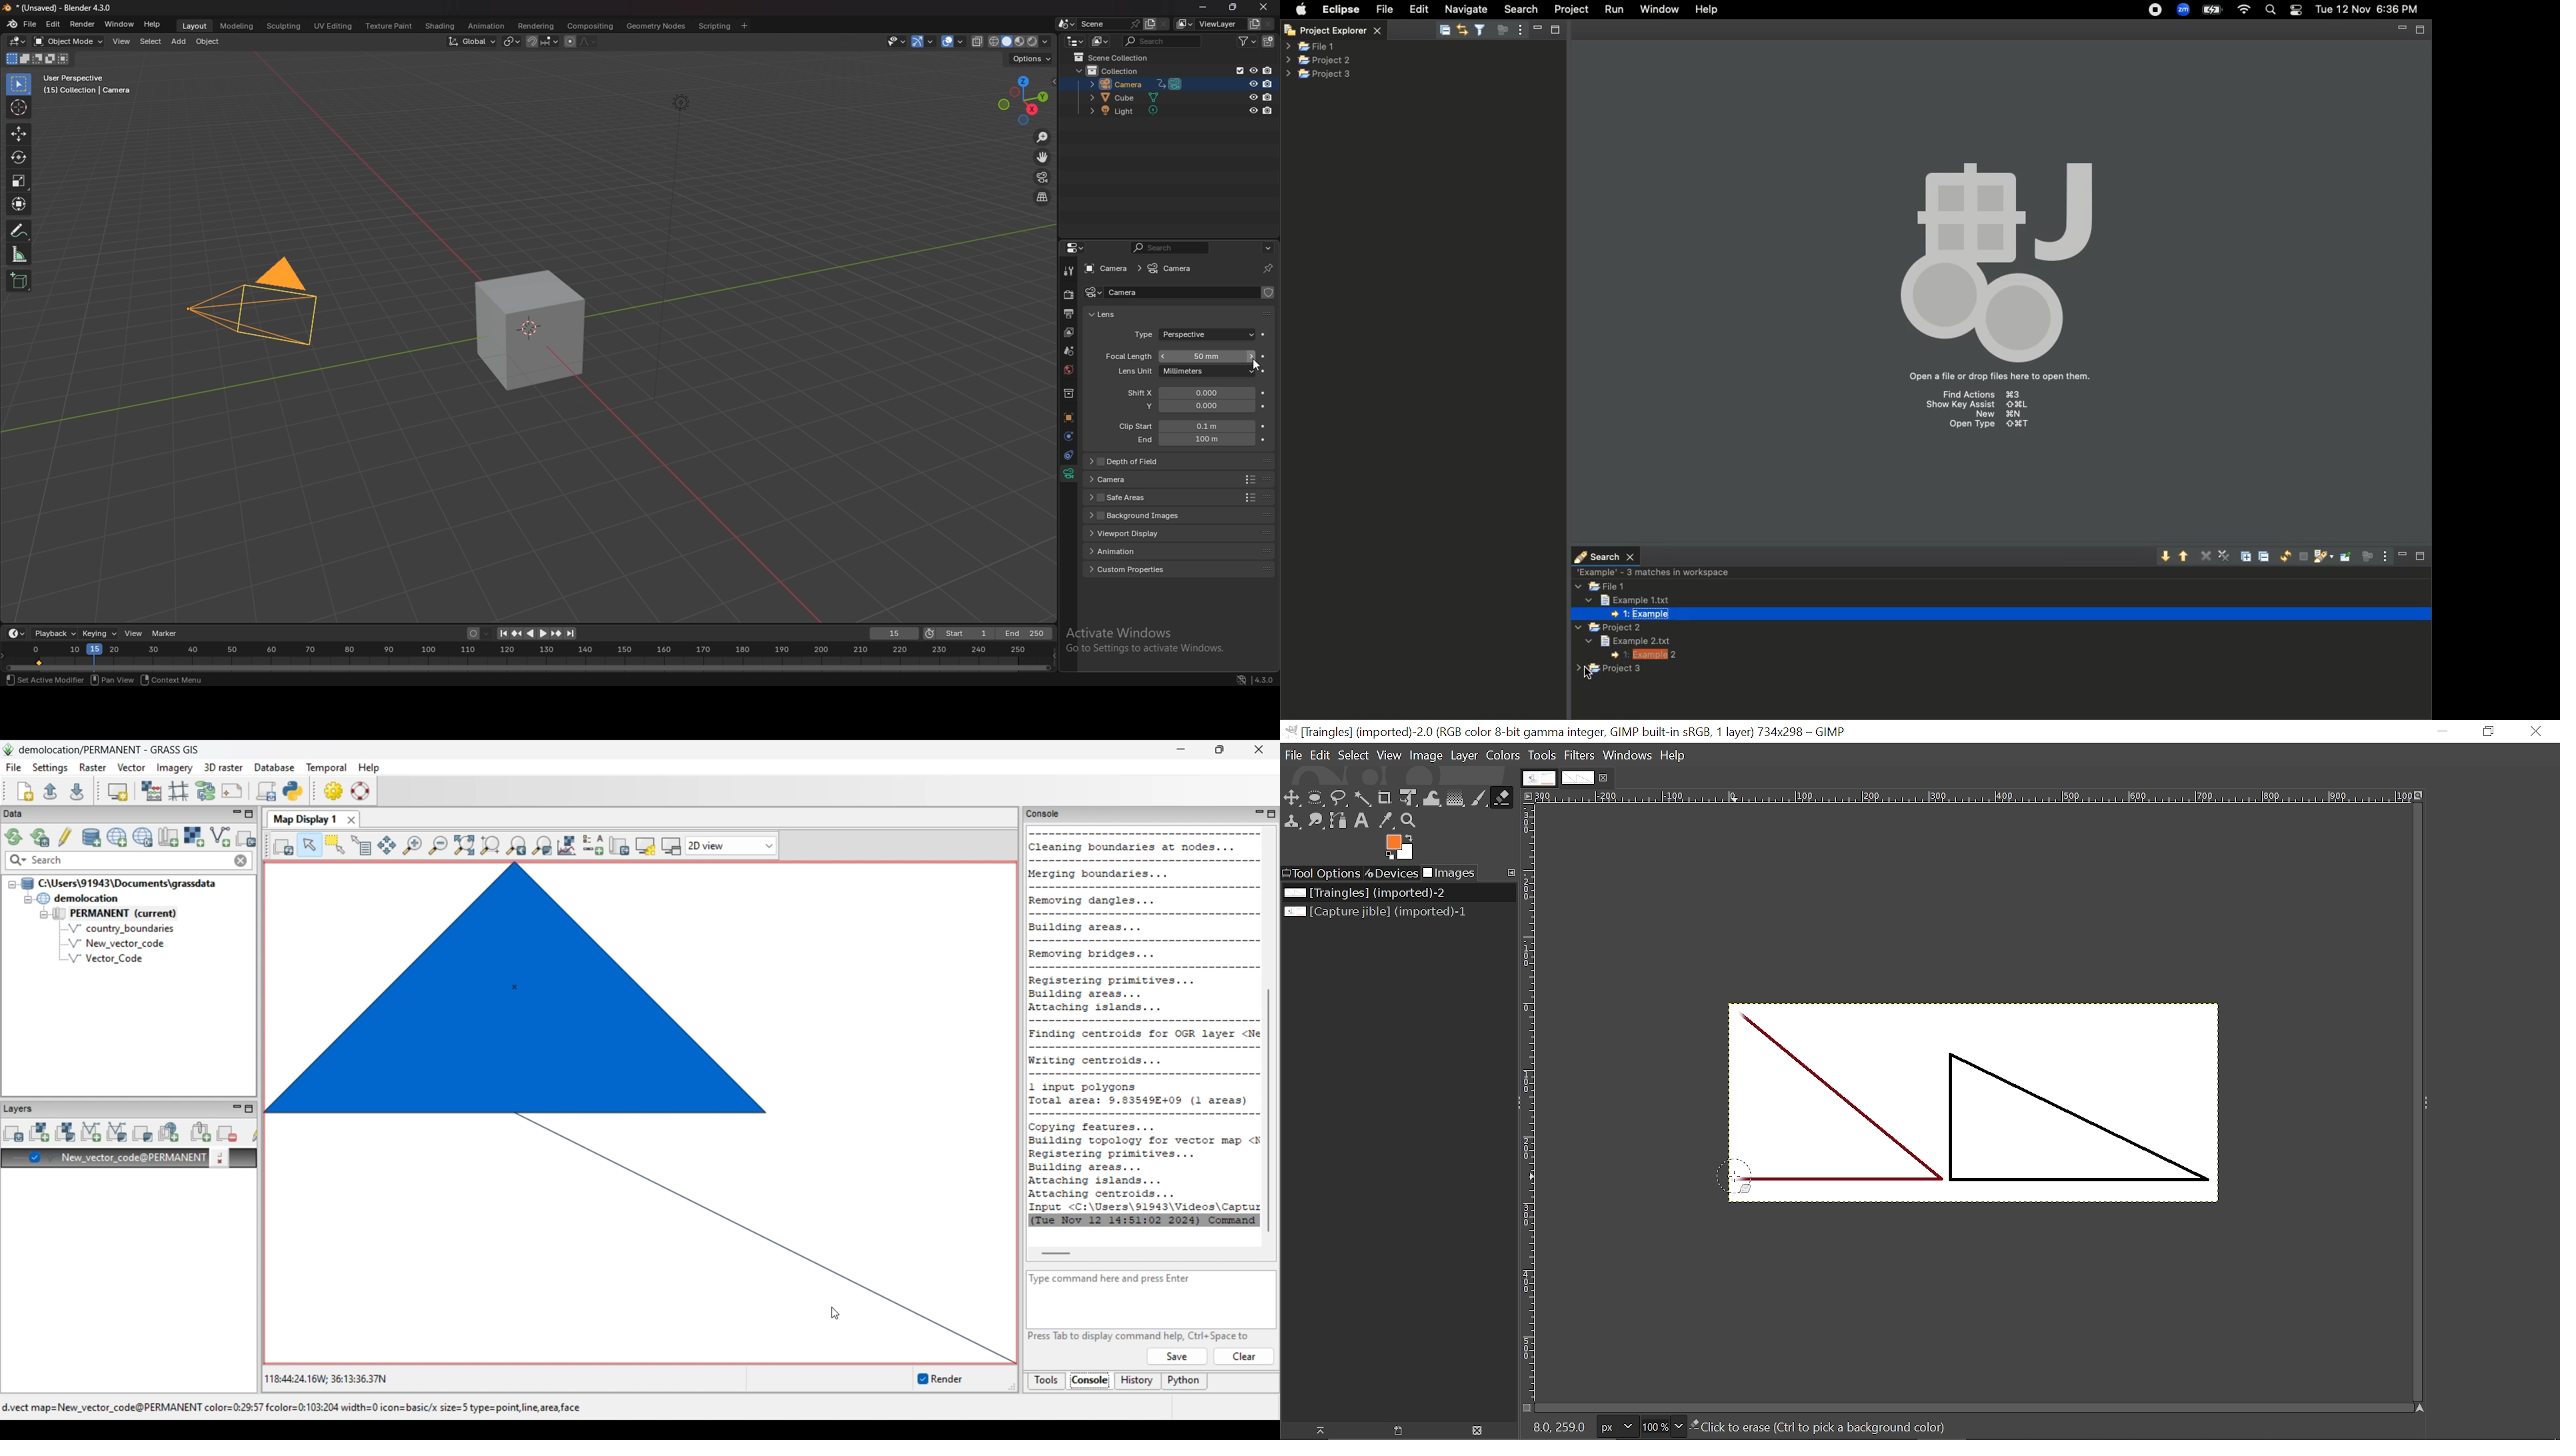 The height and width of the screenshot is (1456, 2576). Describe the element at coordinates (1525, 1410) in the screenshot. I see `Quck toggle mask on/off` at that location.